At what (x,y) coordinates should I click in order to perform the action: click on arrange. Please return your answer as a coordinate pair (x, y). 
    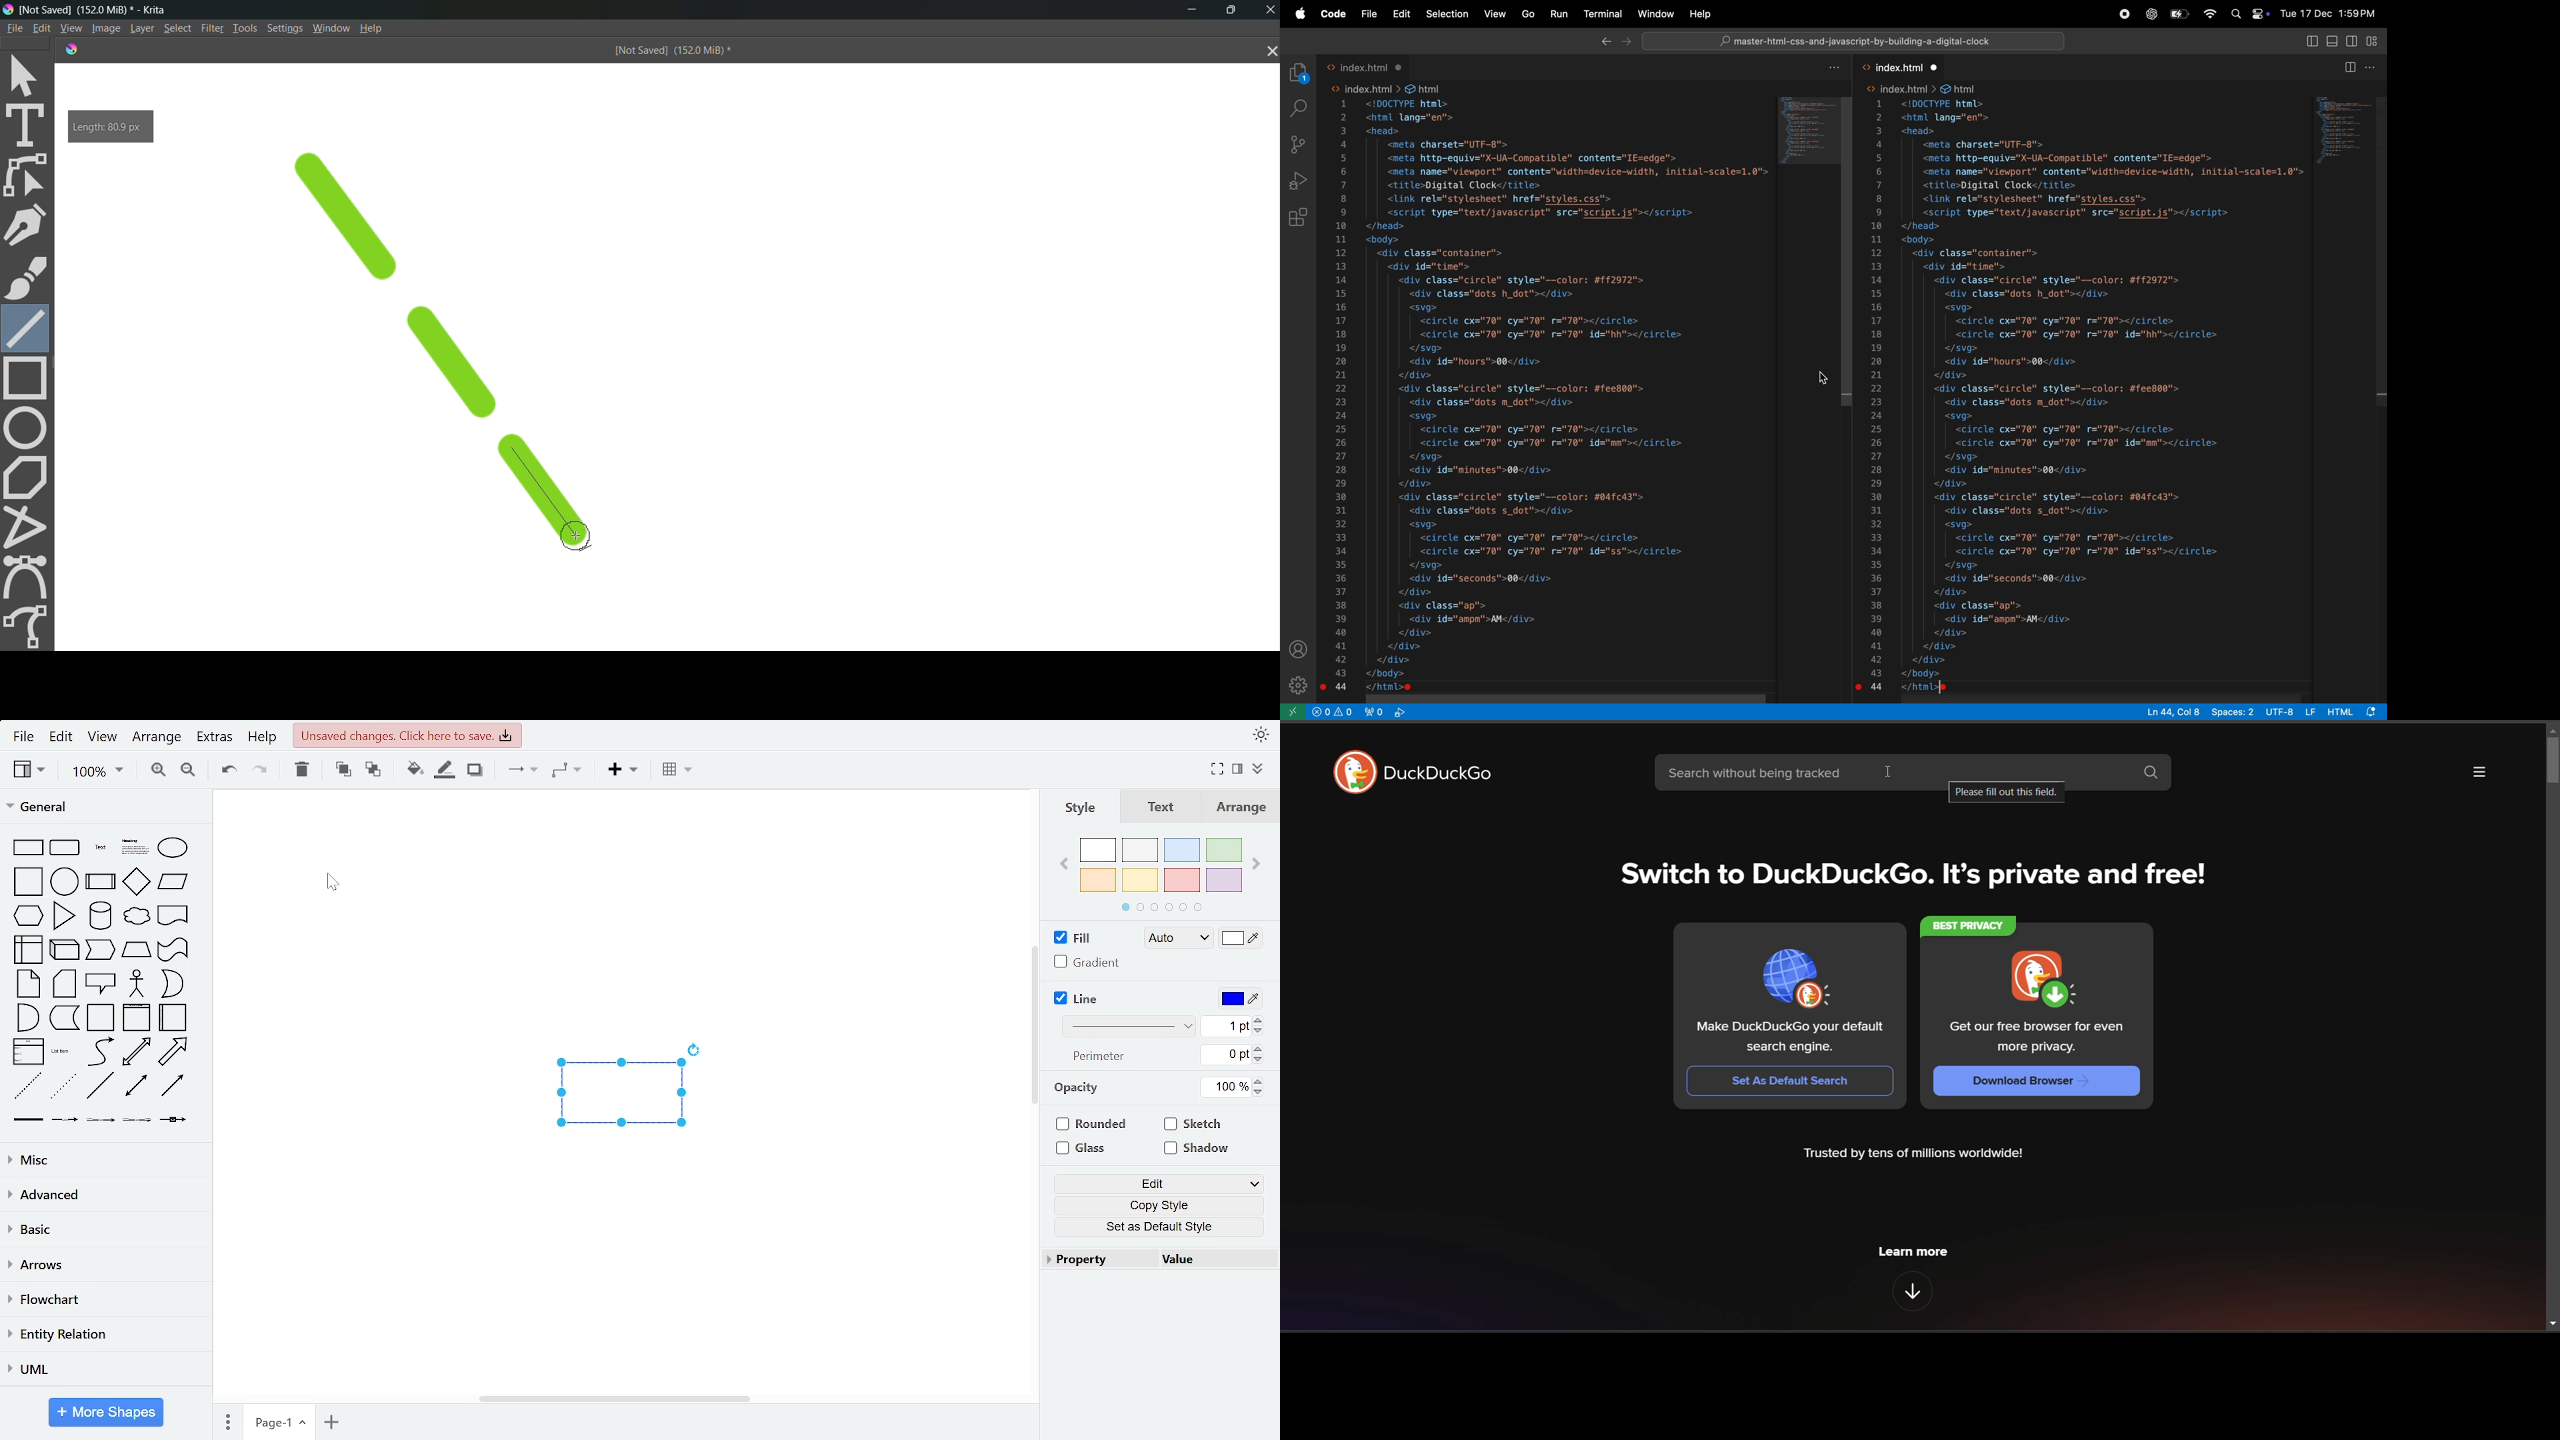
    Looking at the image, I should click on (156, 740).